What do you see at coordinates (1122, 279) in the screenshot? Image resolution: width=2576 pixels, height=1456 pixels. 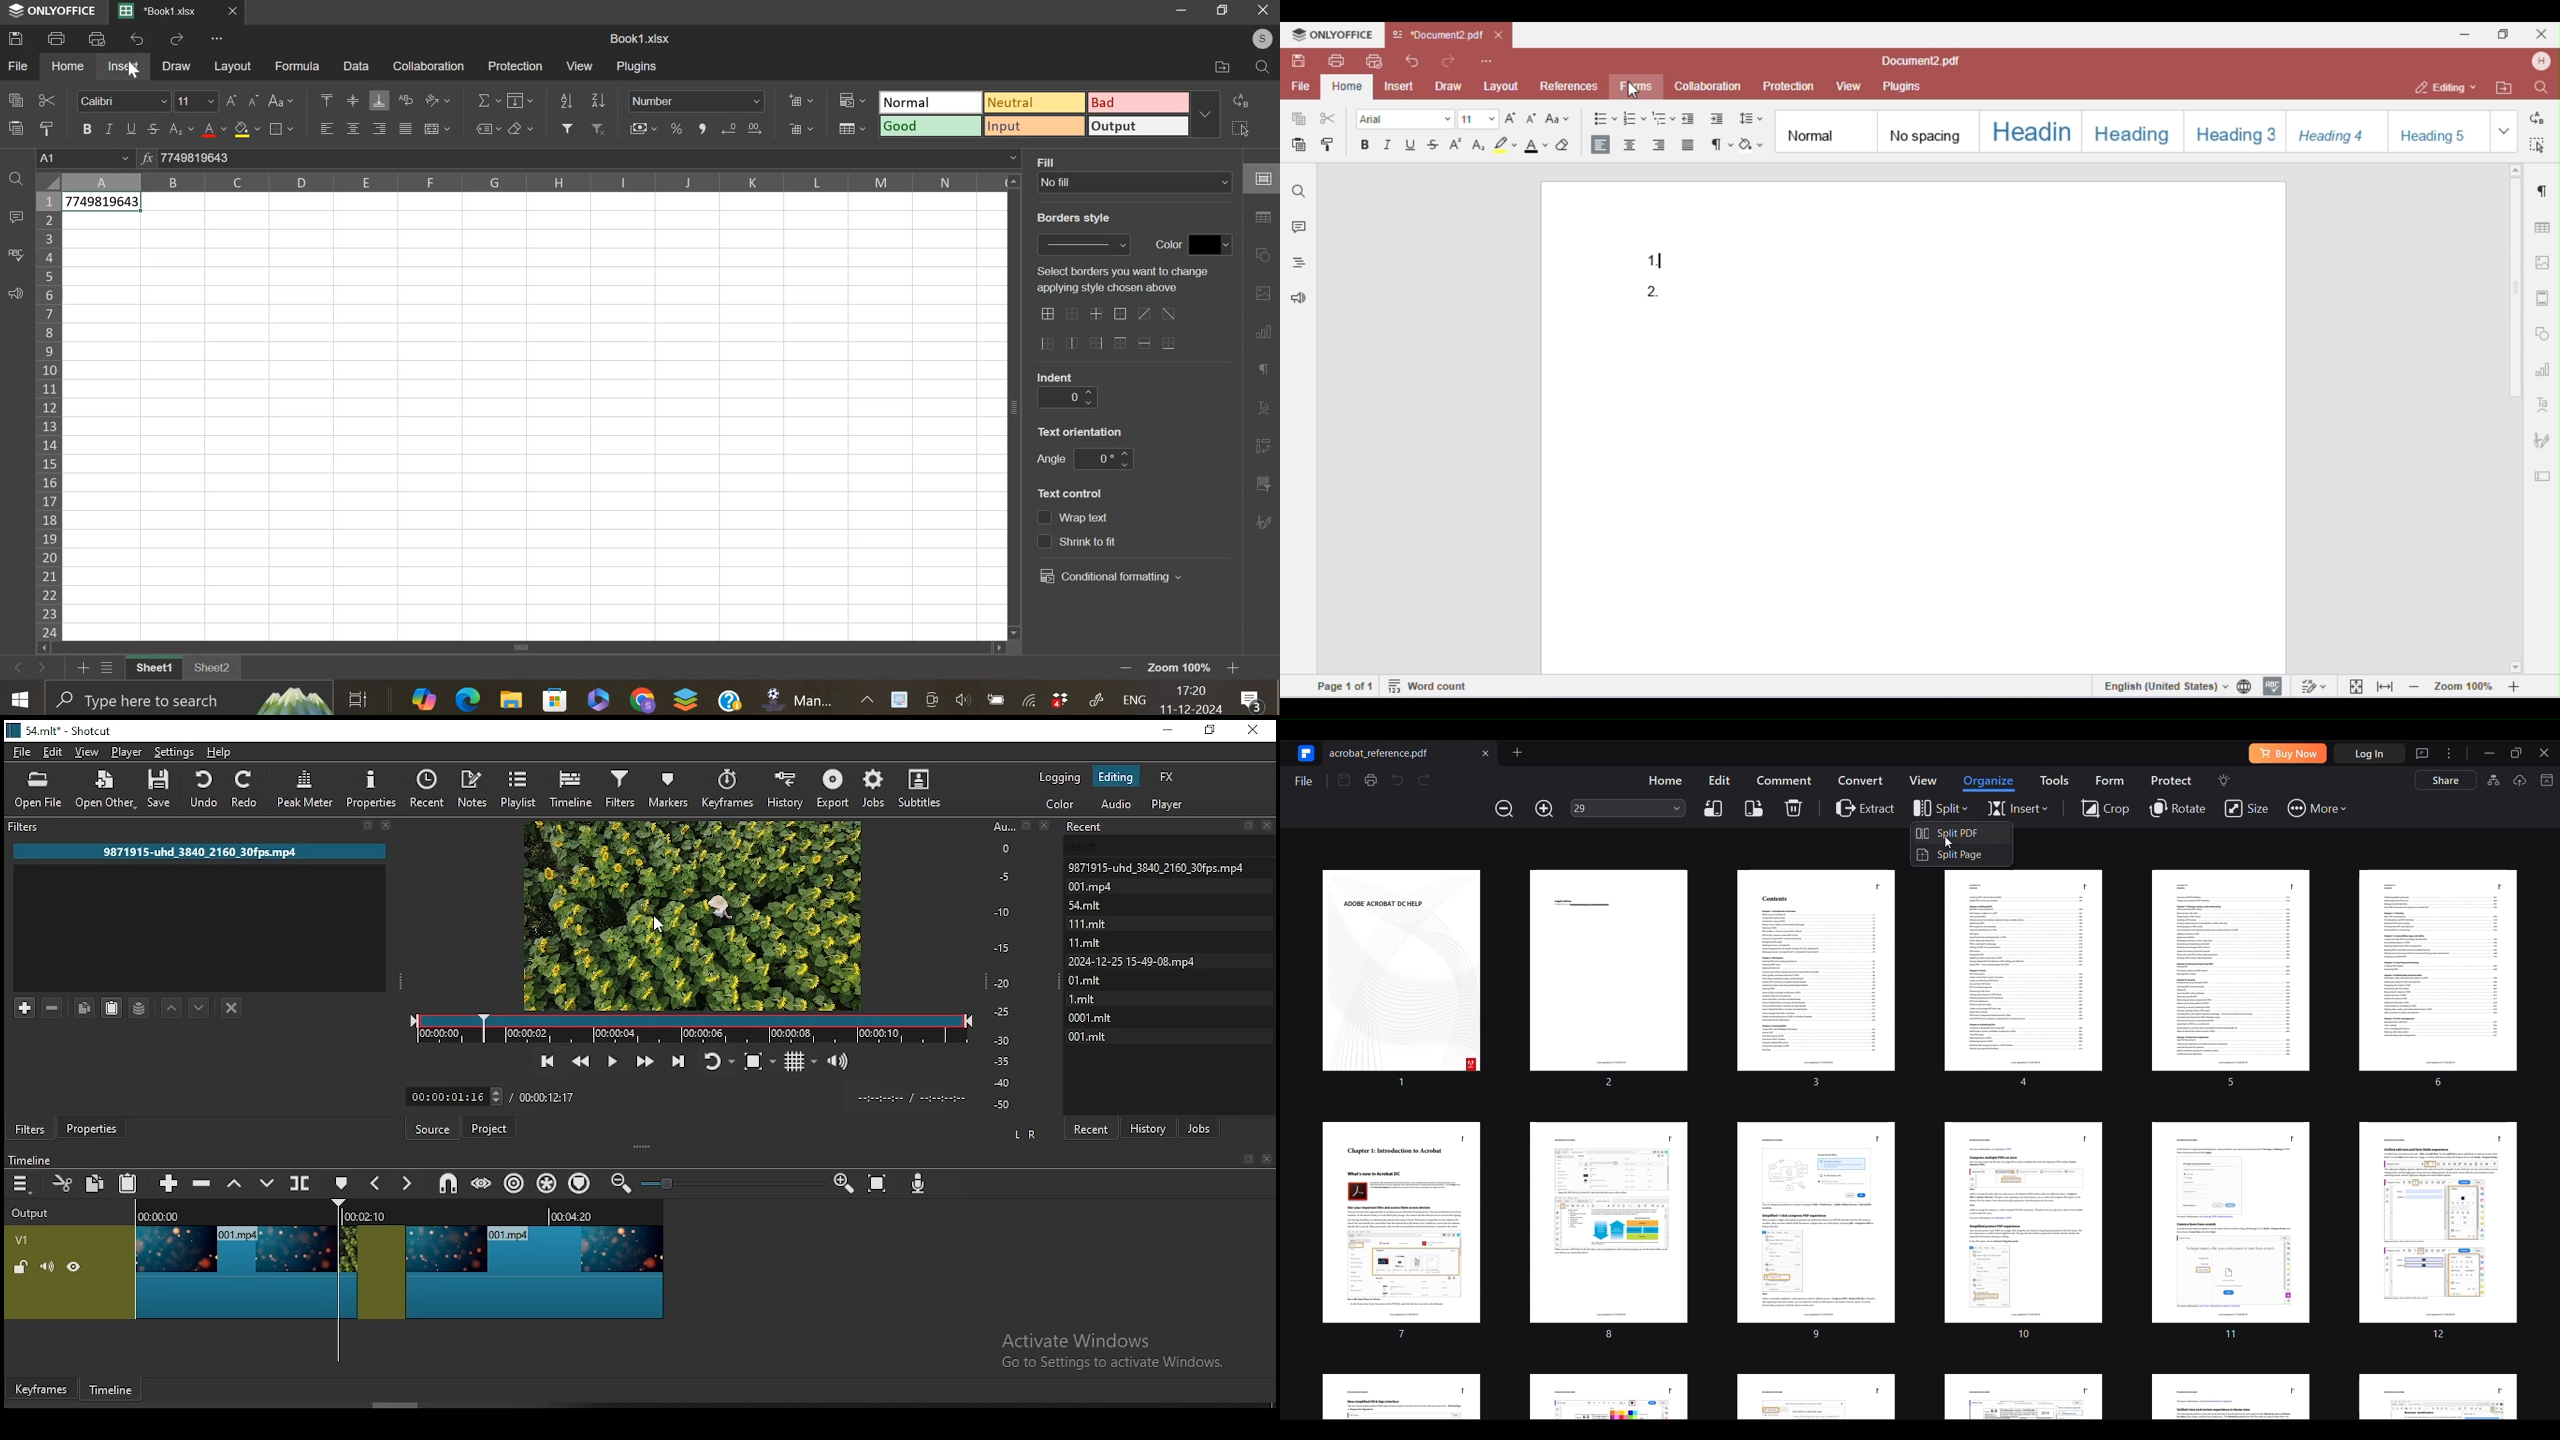 I see `text` at bounding box center [1122, 279].